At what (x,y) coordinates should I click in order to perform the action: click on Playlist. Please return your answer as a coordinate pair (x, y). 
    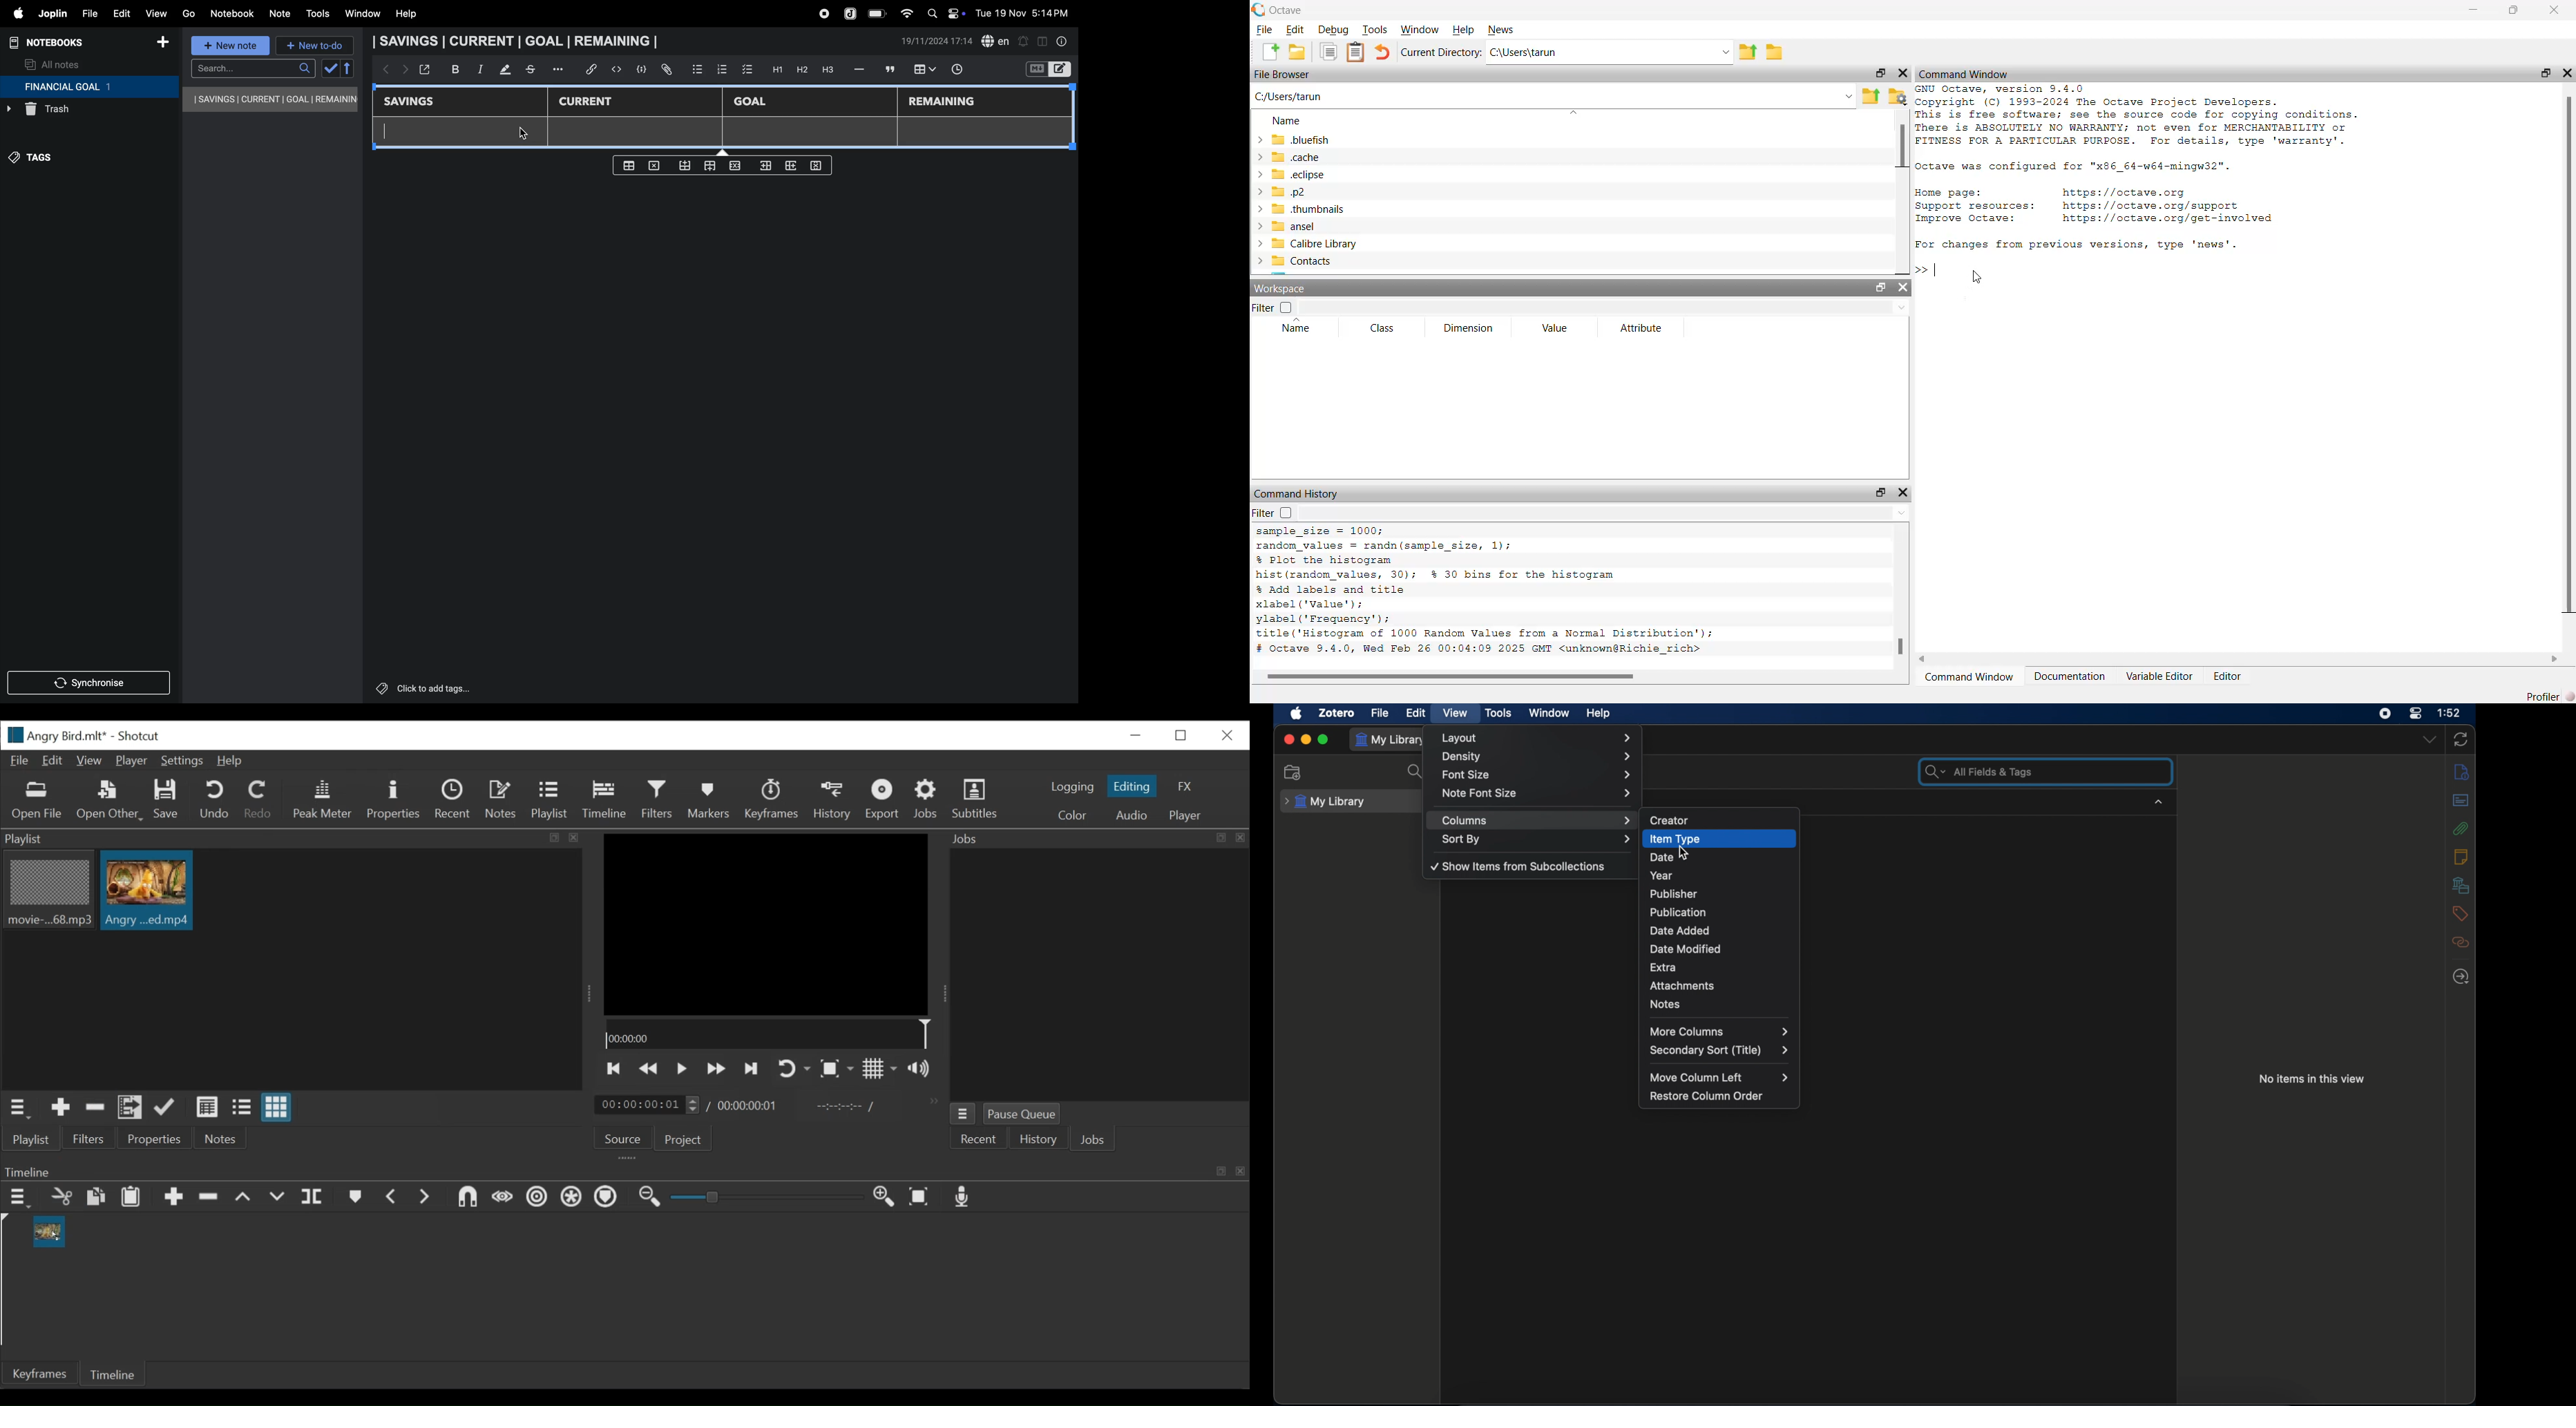
    Looking at the image, I should click on (32, 1140).